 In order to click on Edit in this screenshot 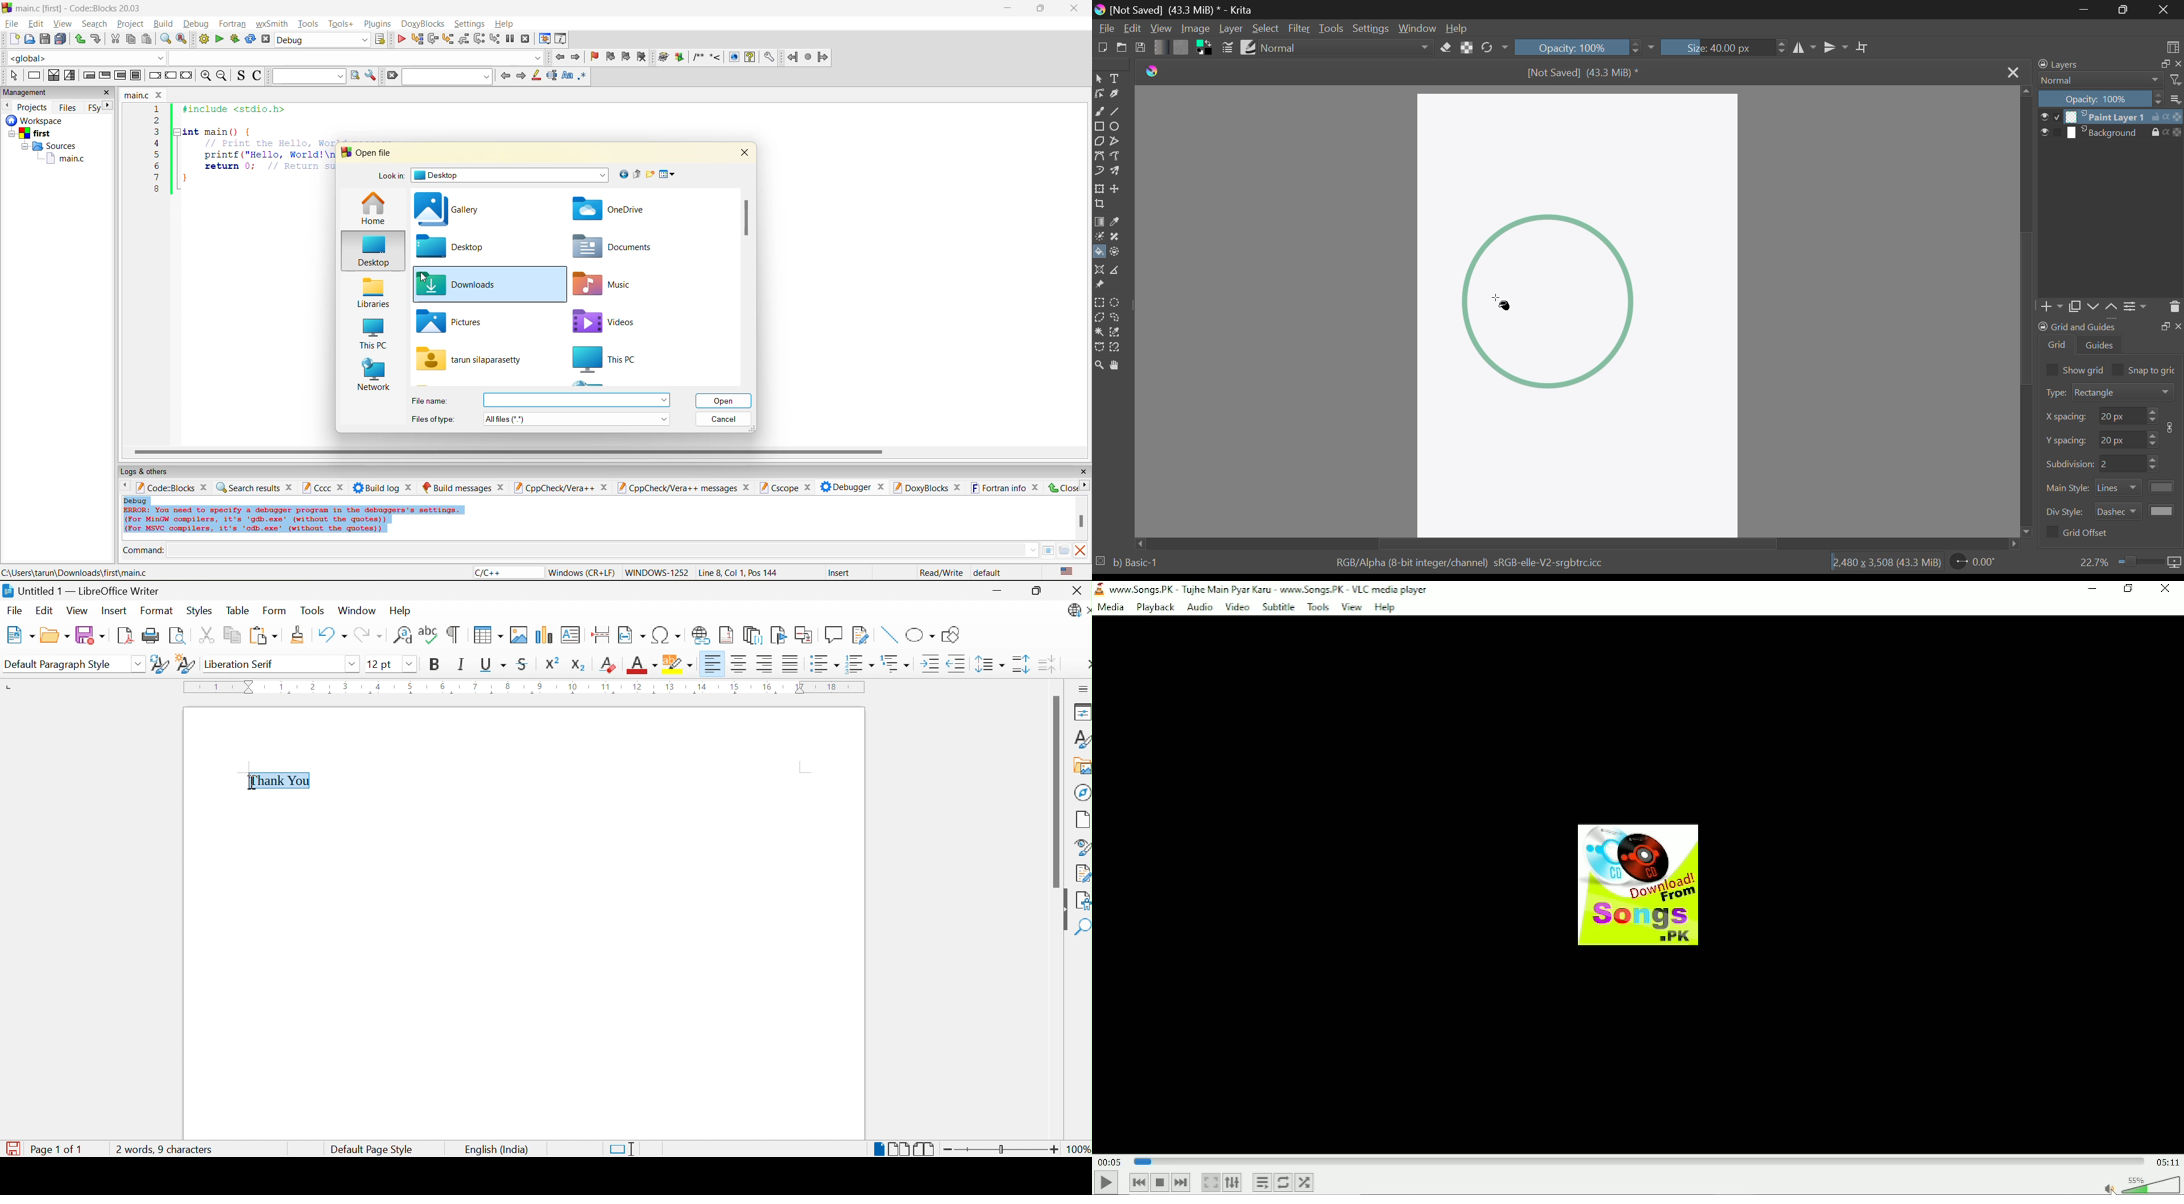, I will do `click(45, 611)`.